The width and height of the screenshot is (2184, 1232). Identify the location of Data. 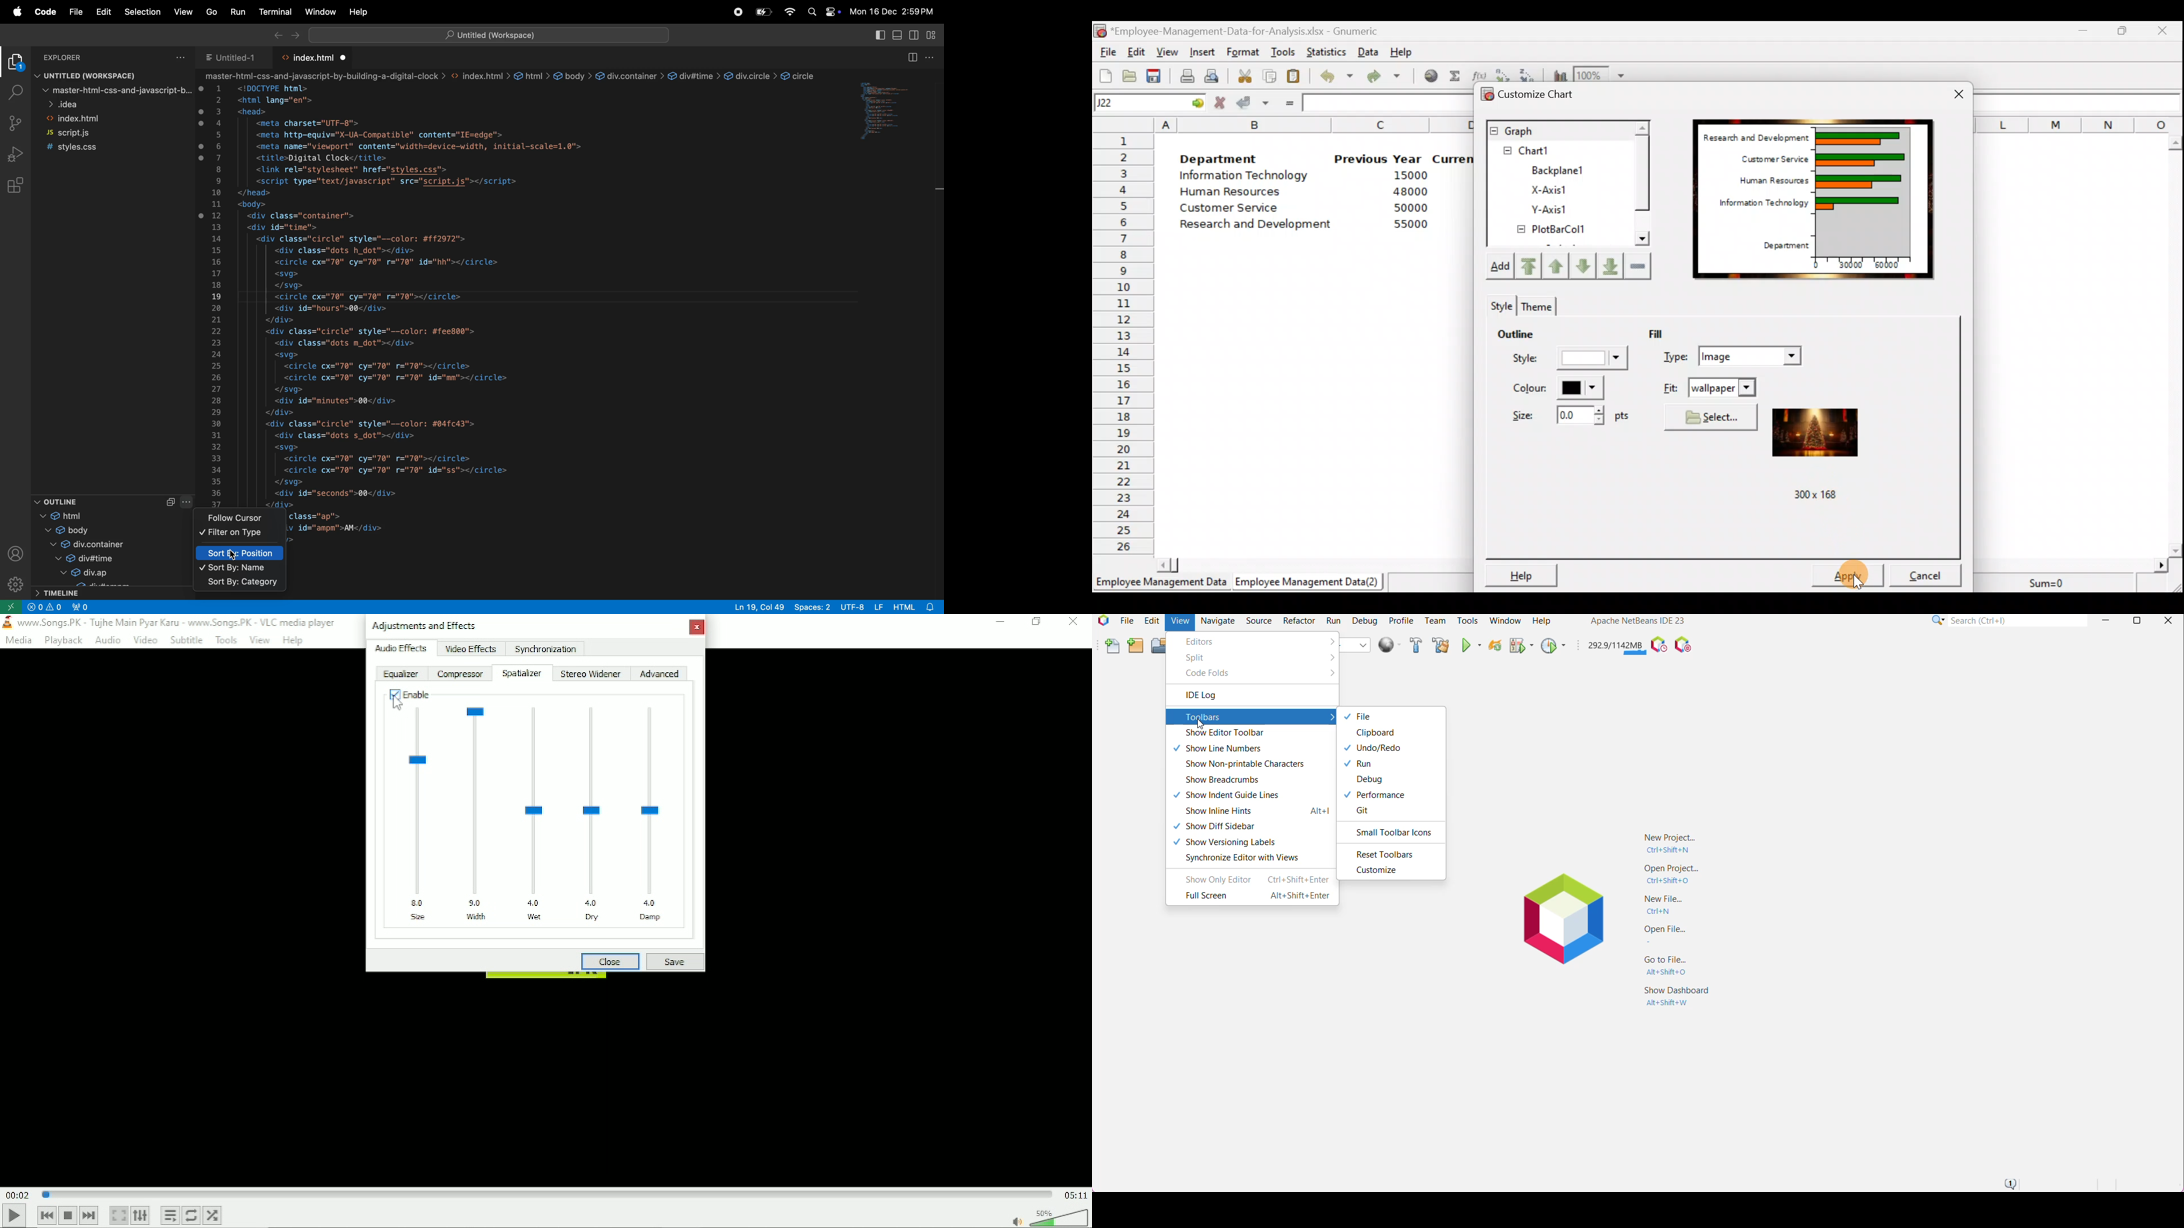
(1369, 51).